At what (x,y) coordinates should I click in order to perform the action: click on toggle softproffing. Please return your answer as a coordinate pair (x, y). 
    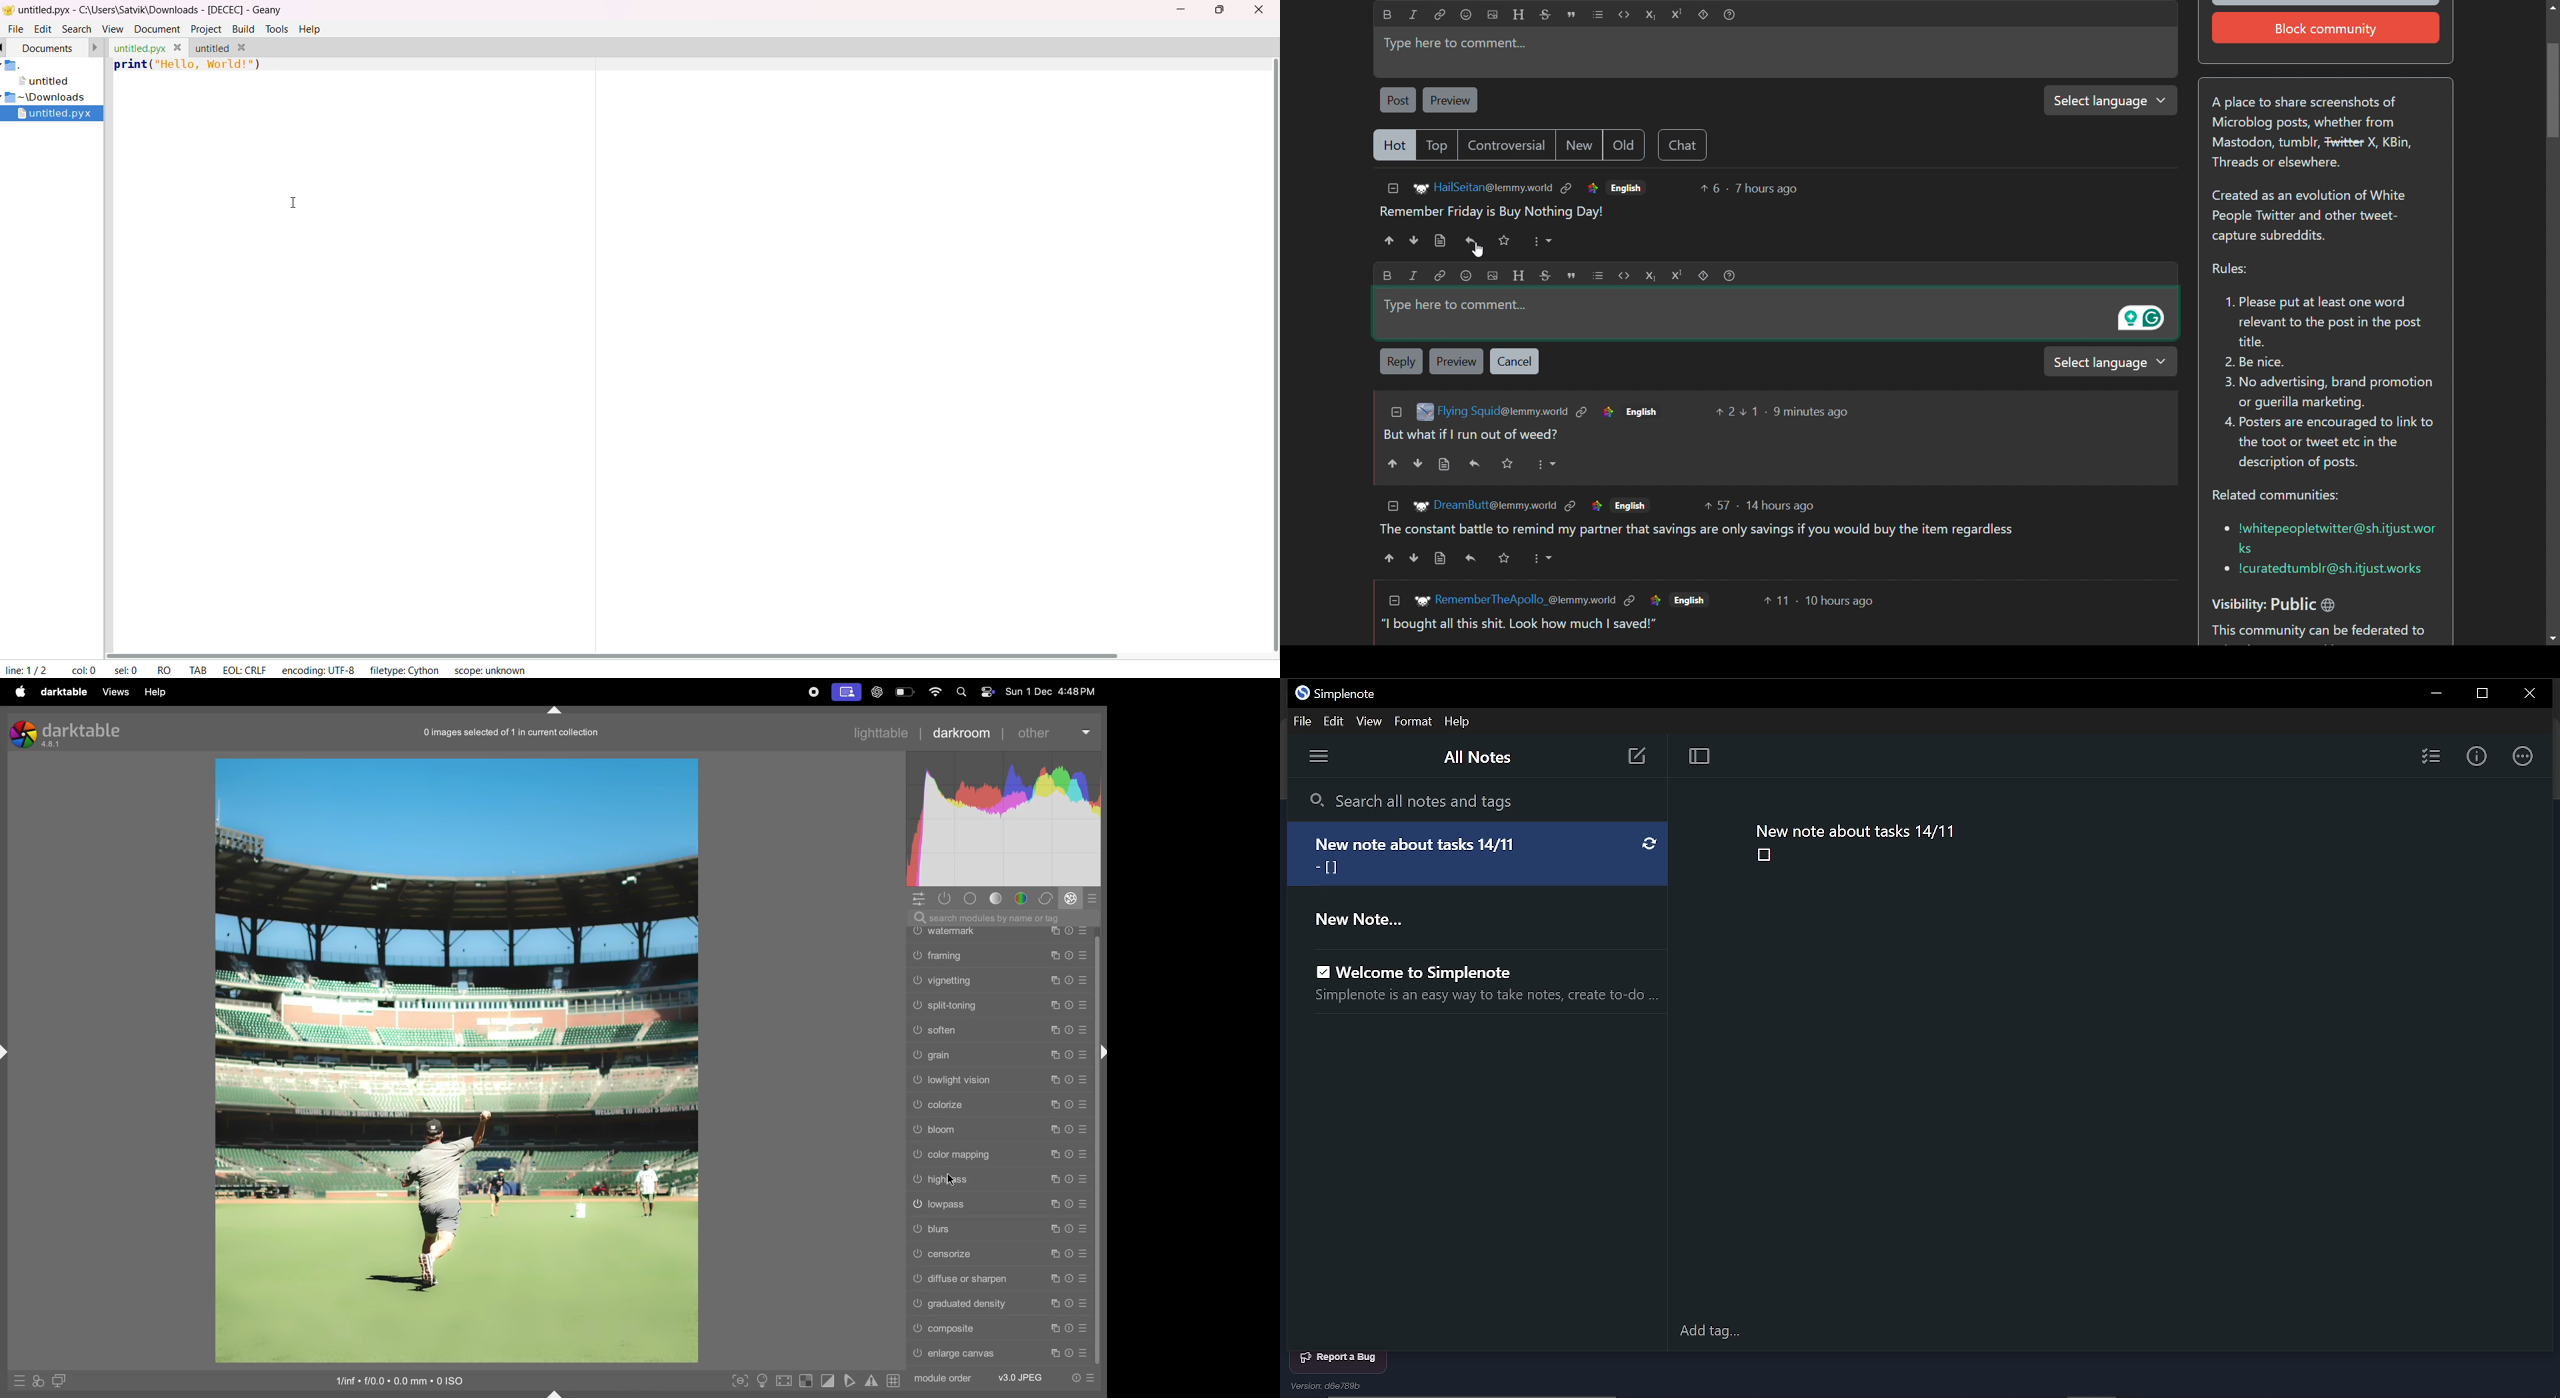
    Looking at the image, I should click on (849, 1381).